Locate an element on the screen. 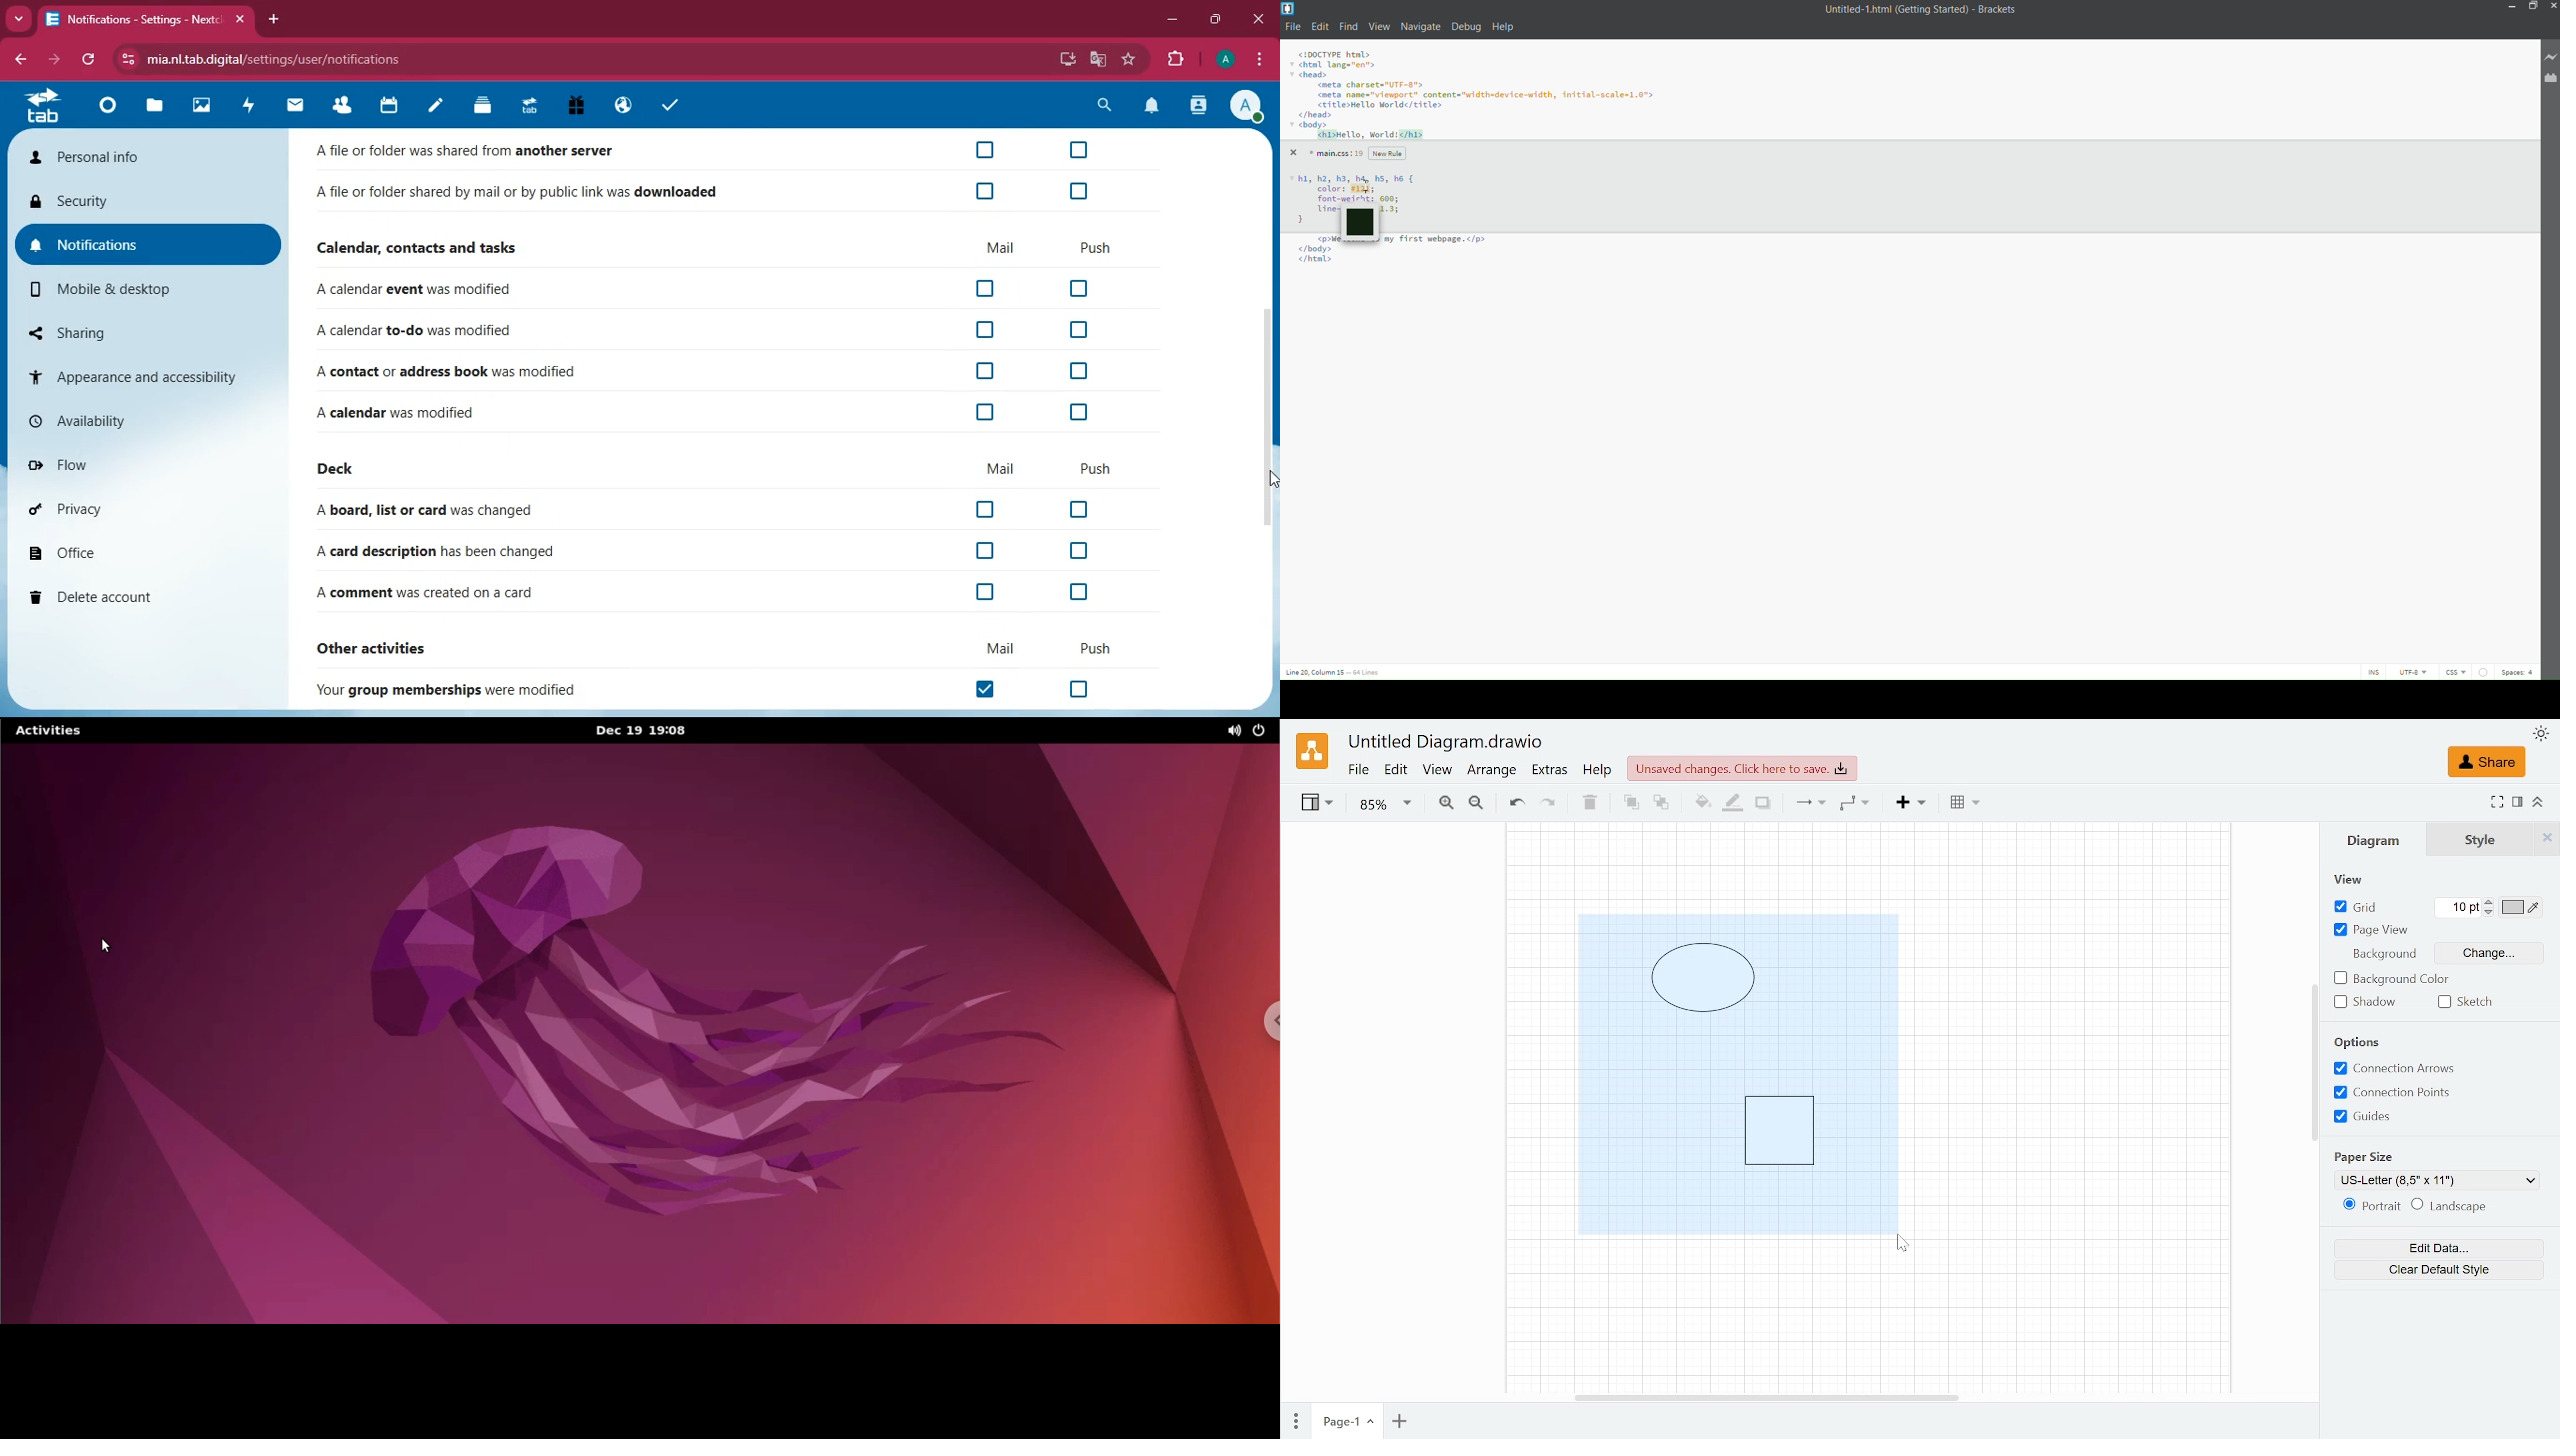 The width and height of the screenshot is (2576, 1456). personal info is located at coordinates (143, 159).